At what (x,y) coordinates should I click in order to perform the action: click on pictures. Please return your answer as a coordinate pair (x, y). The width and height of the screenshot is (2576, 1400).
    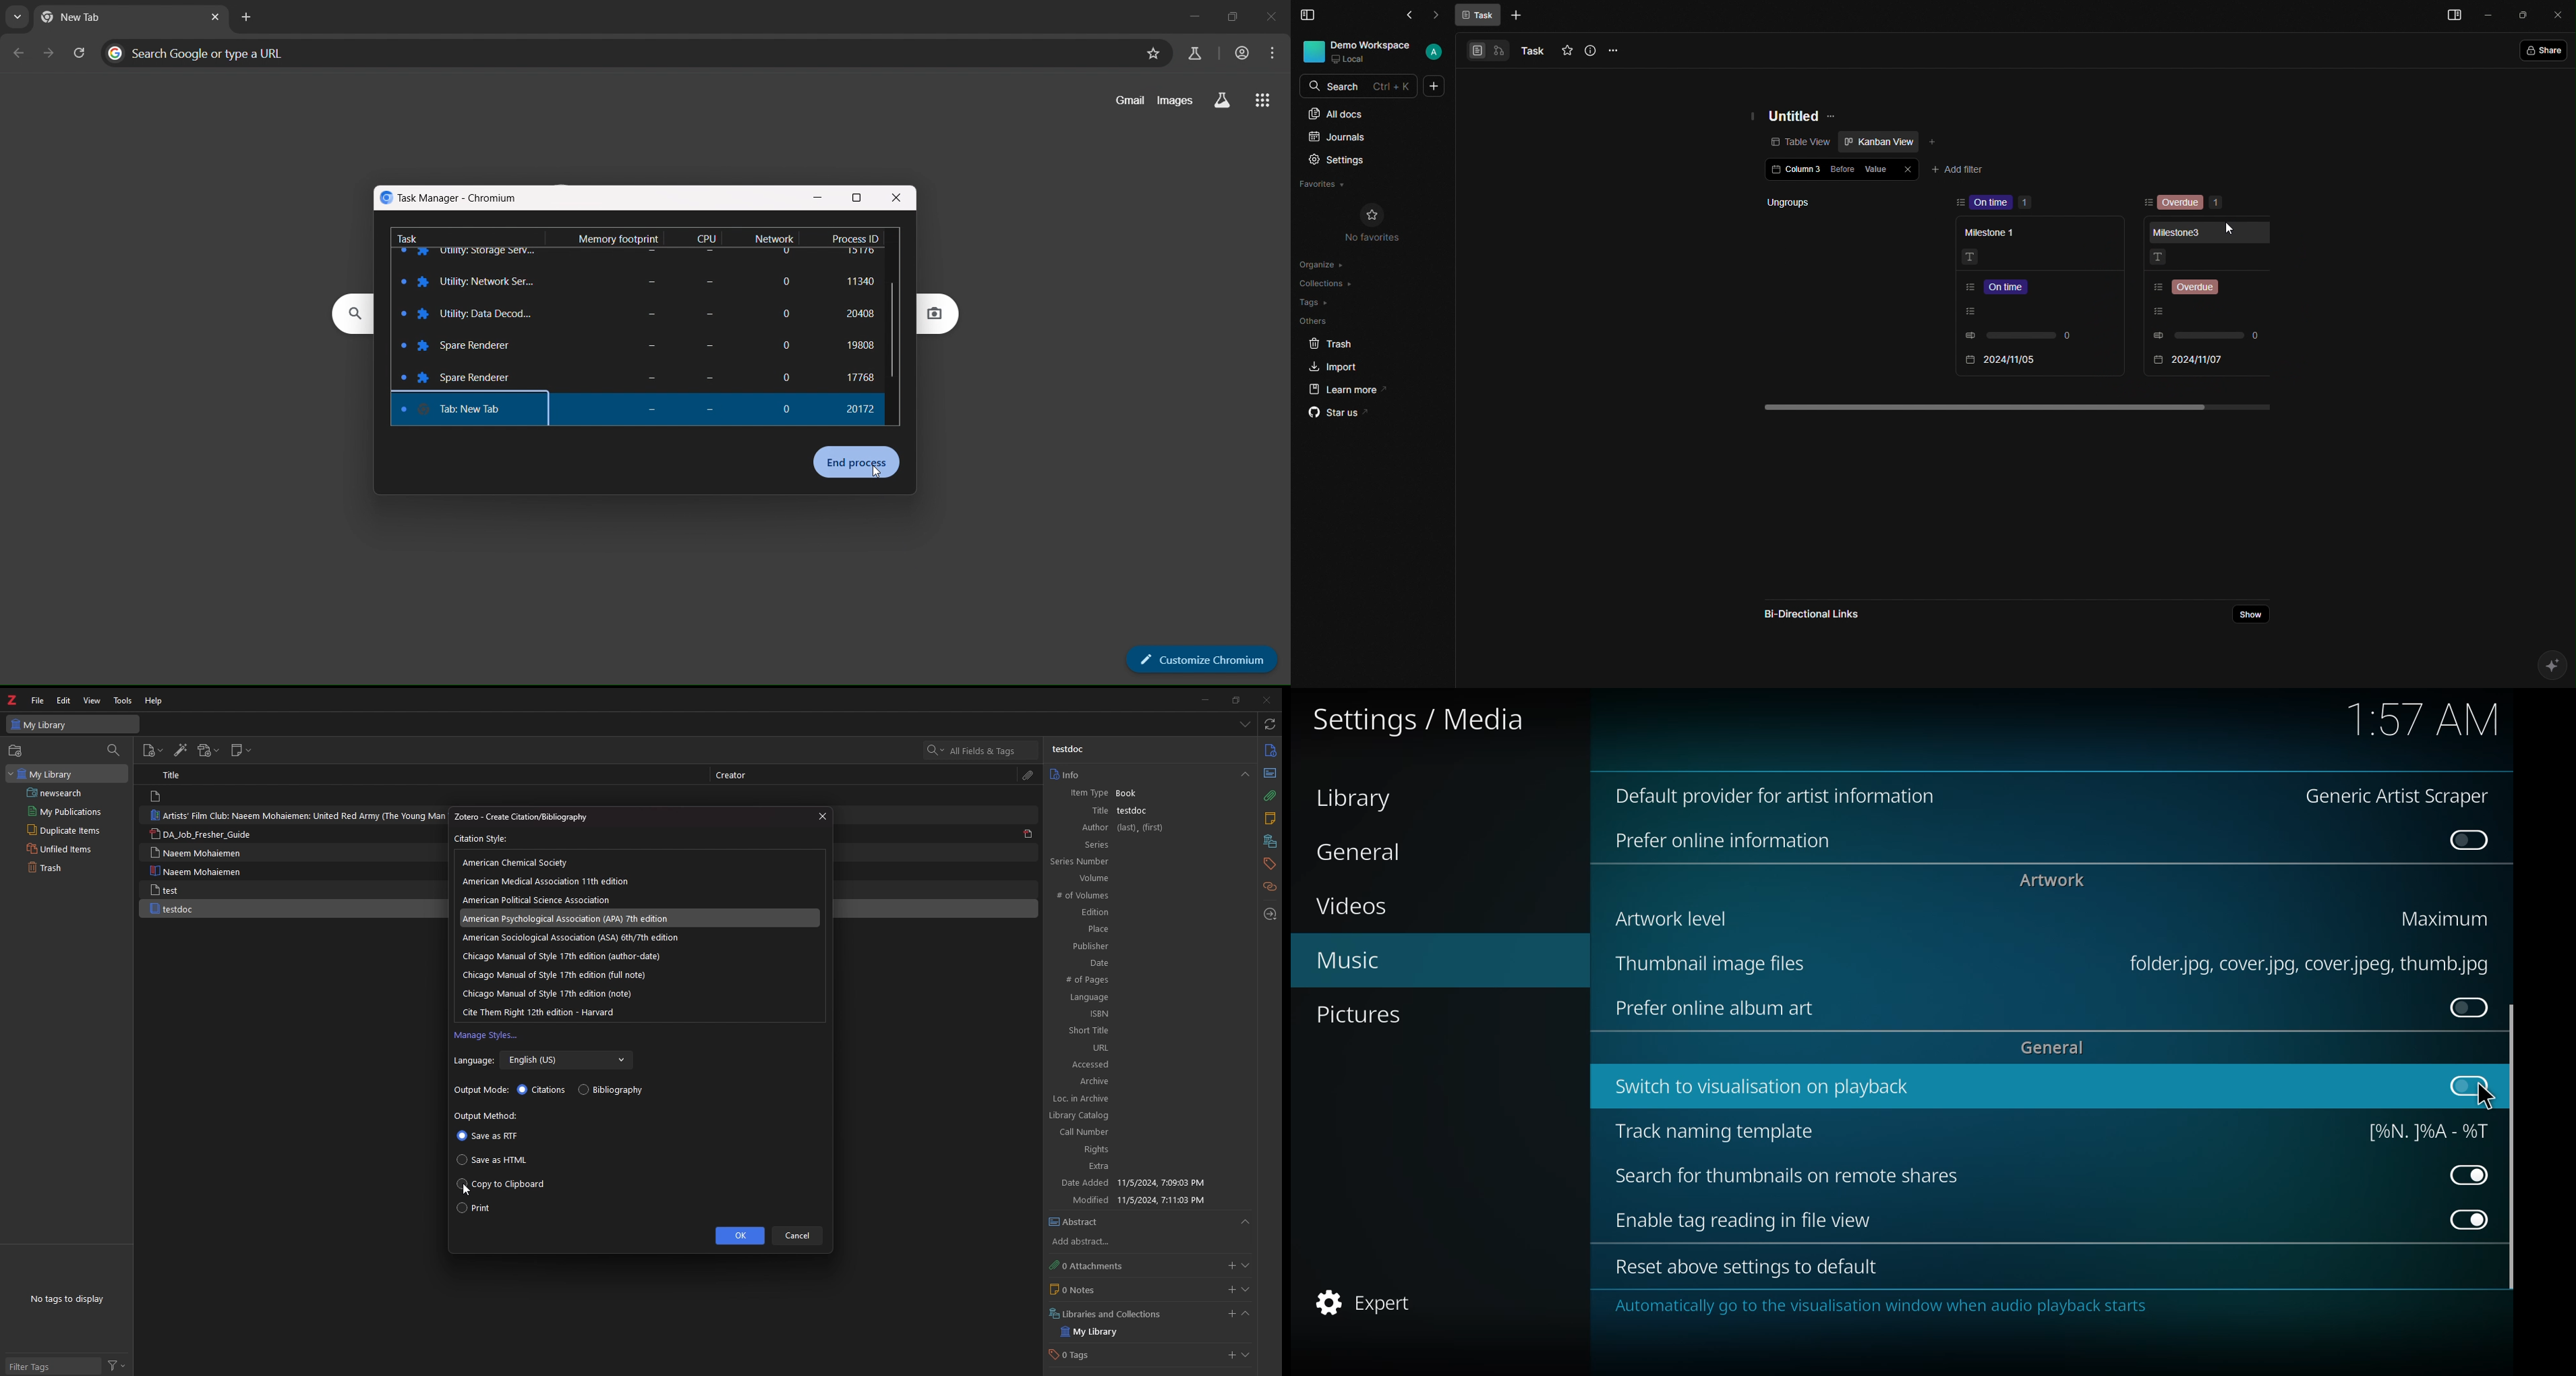
    Looking at the image, I should click on (1366, 1015).